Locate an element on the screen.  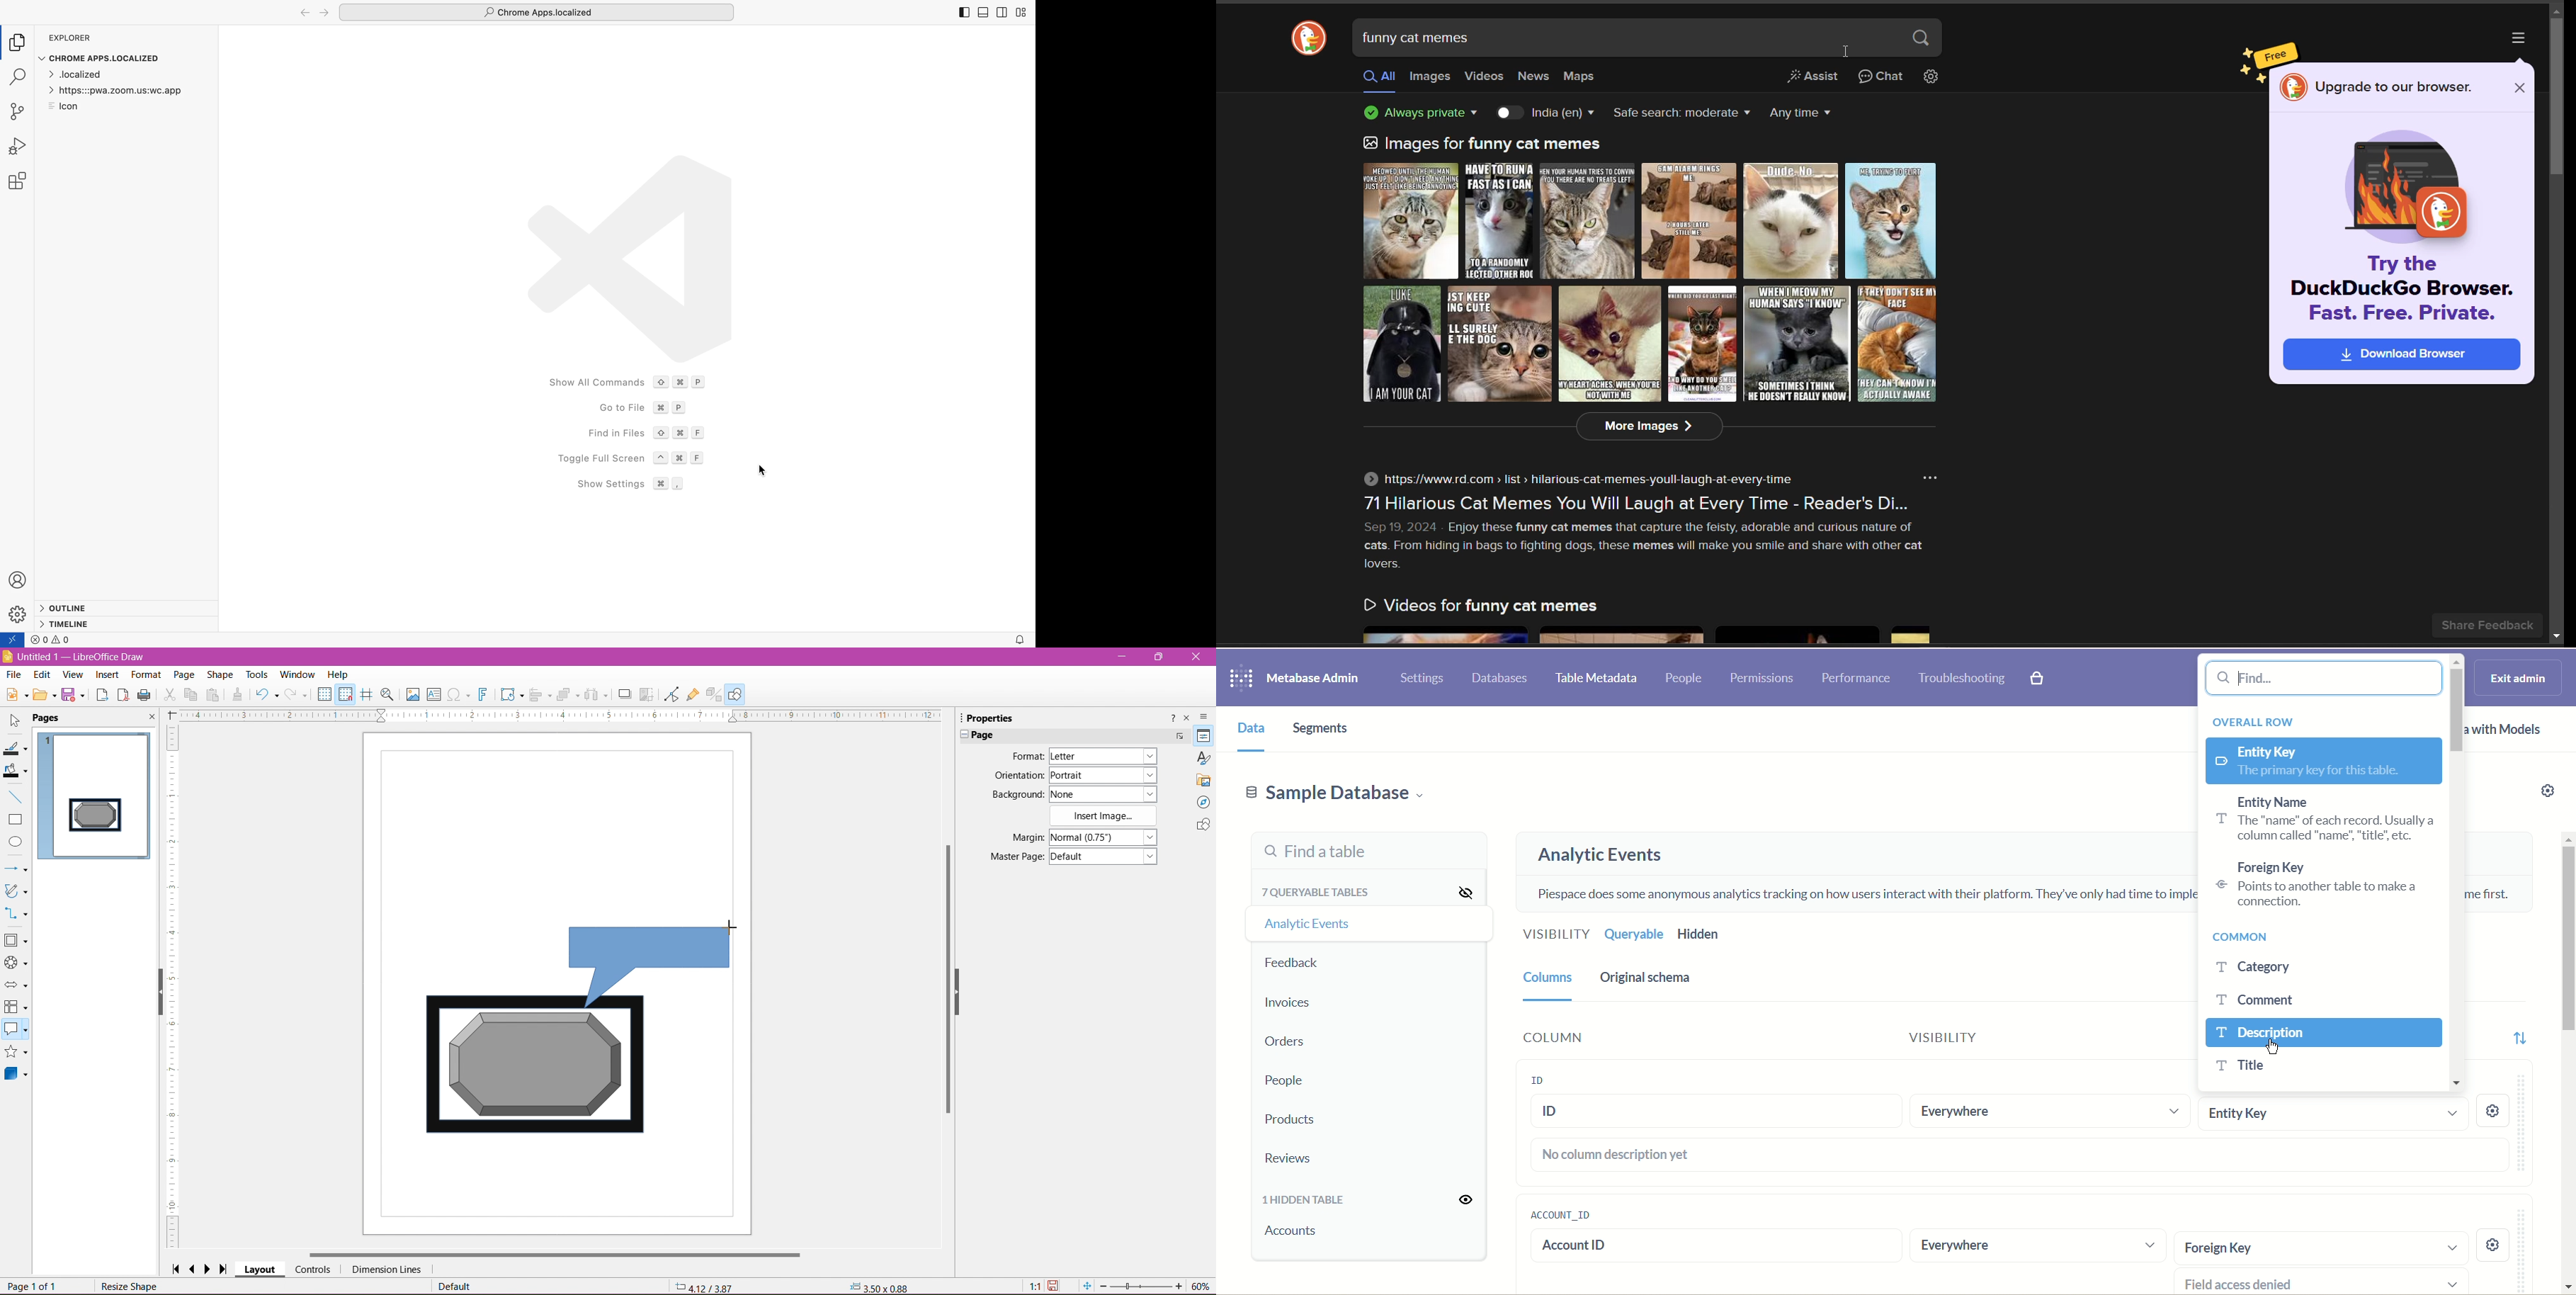
Cone formatting is located at coordinates (238, 696).